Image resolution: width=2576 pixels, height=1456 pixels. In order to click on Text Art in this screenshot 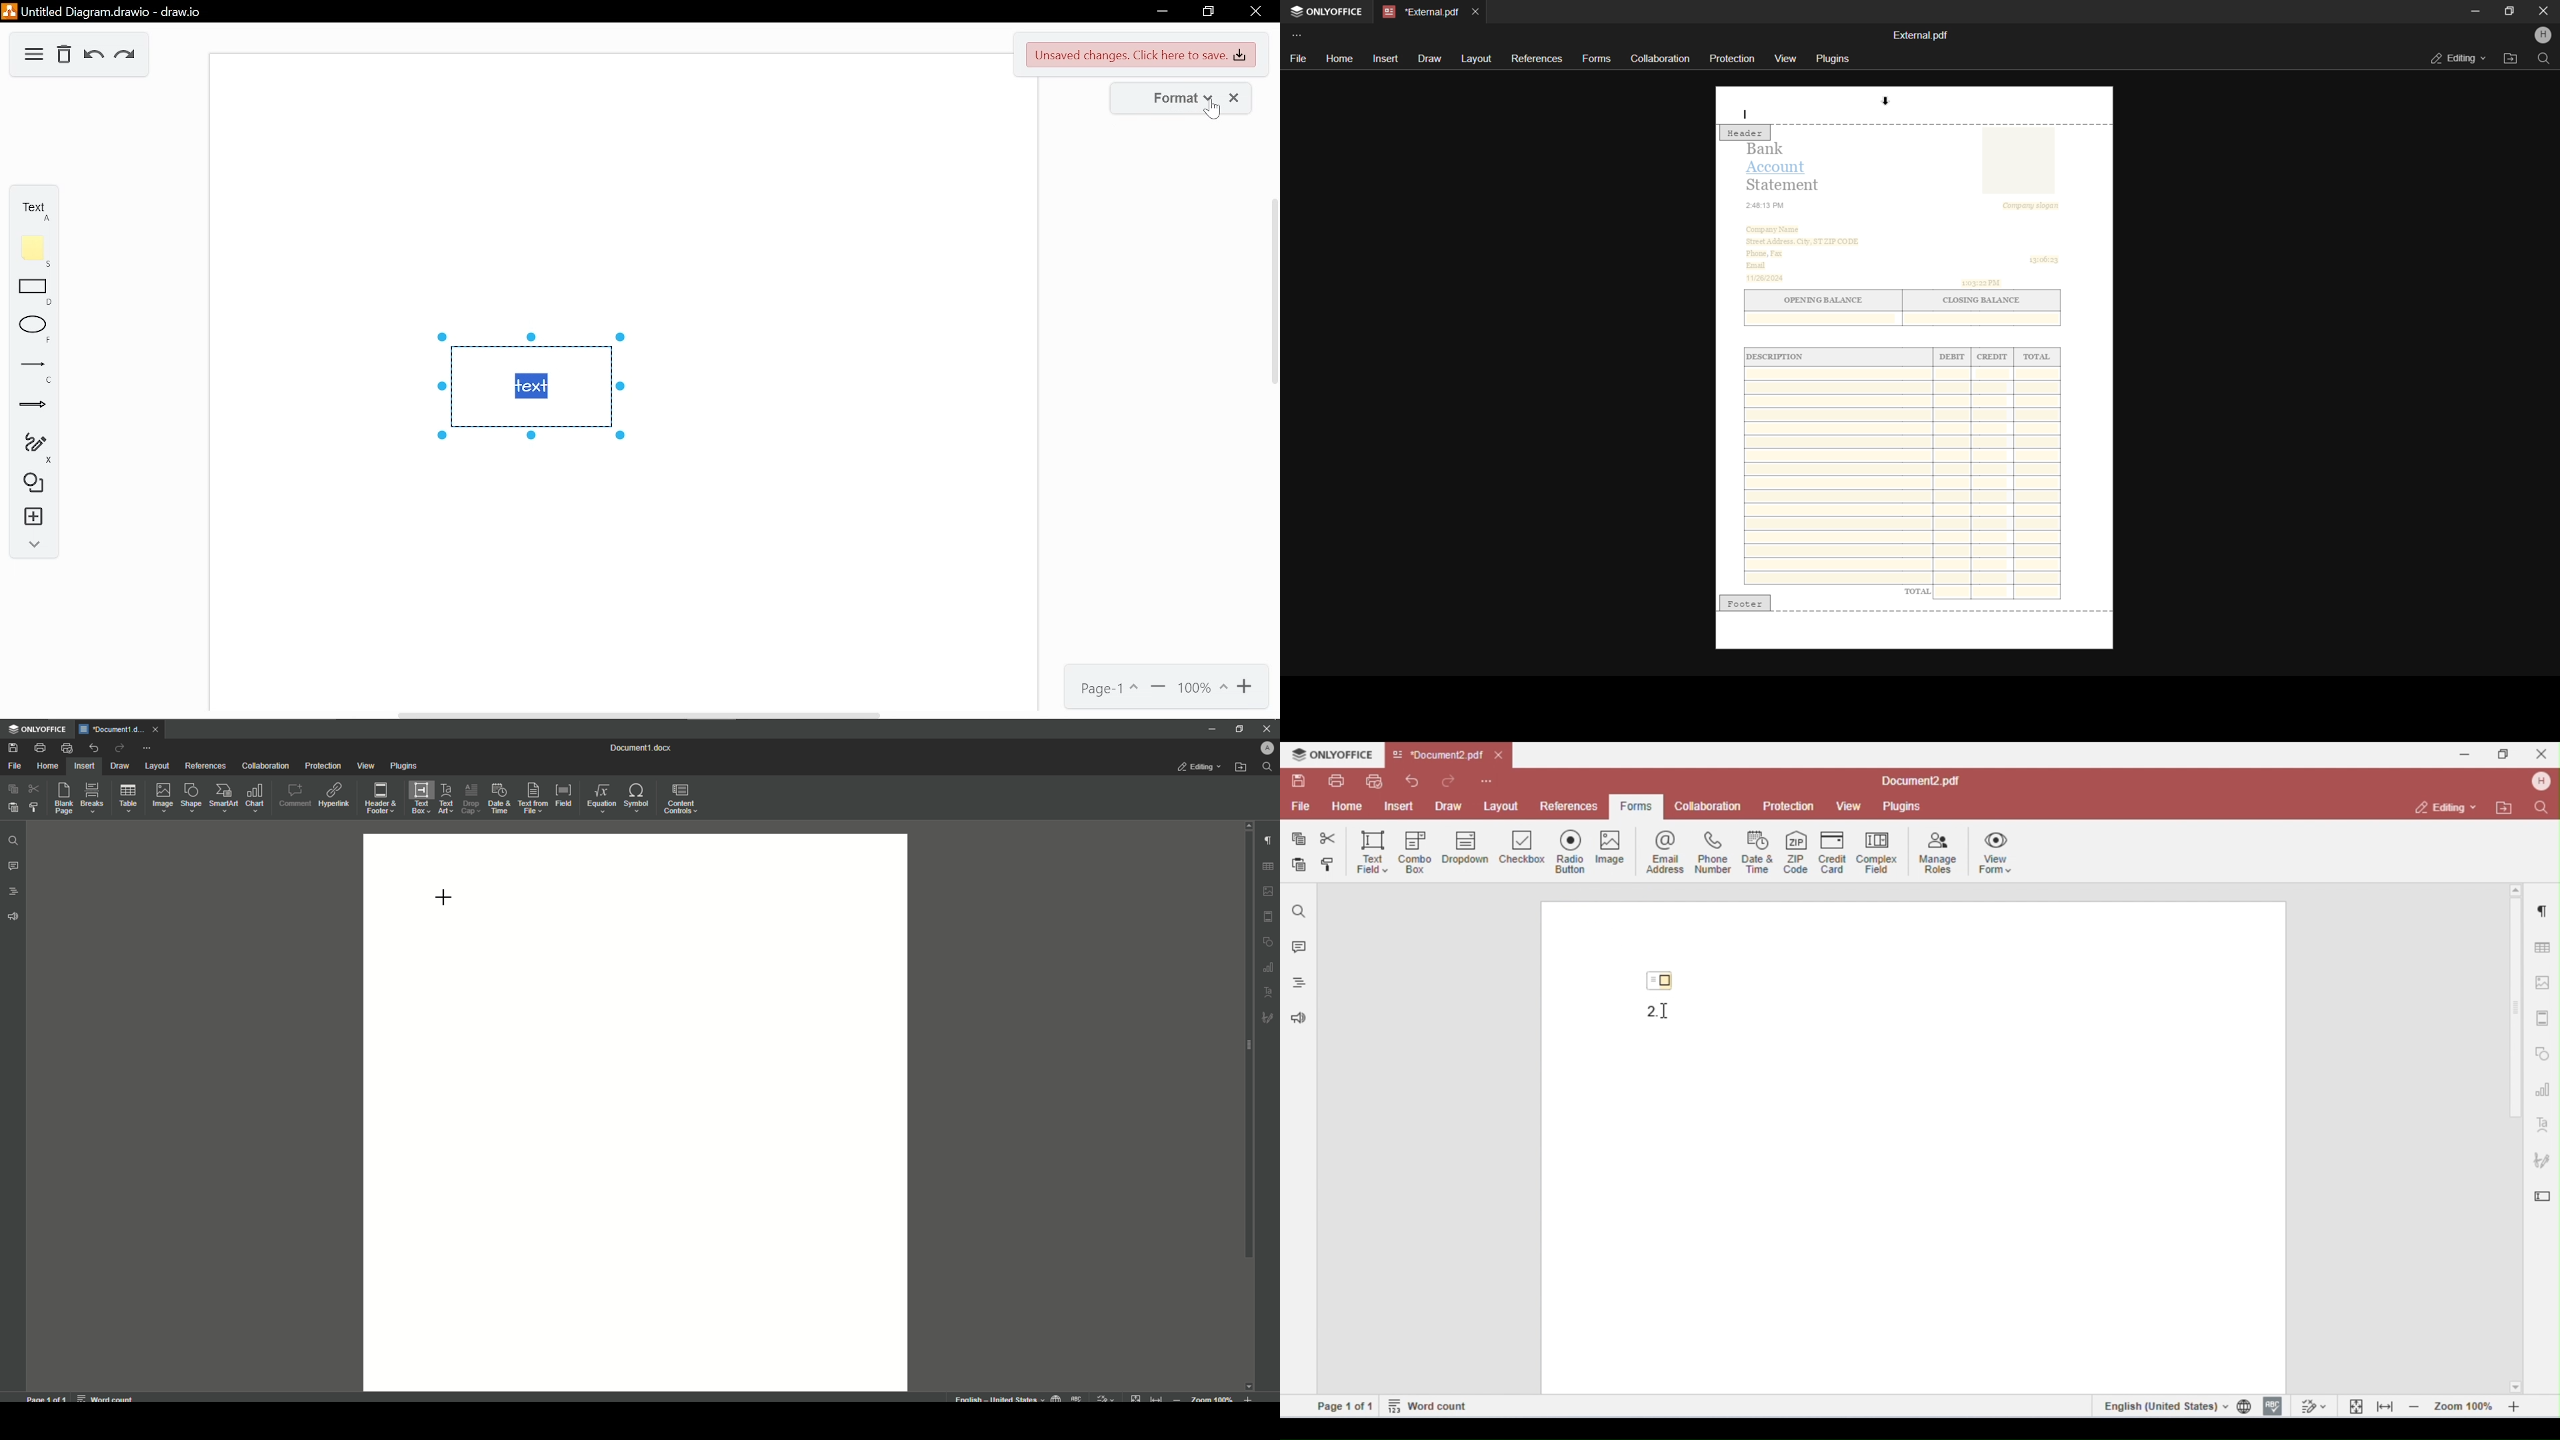, I will do `click(444, 800)`.